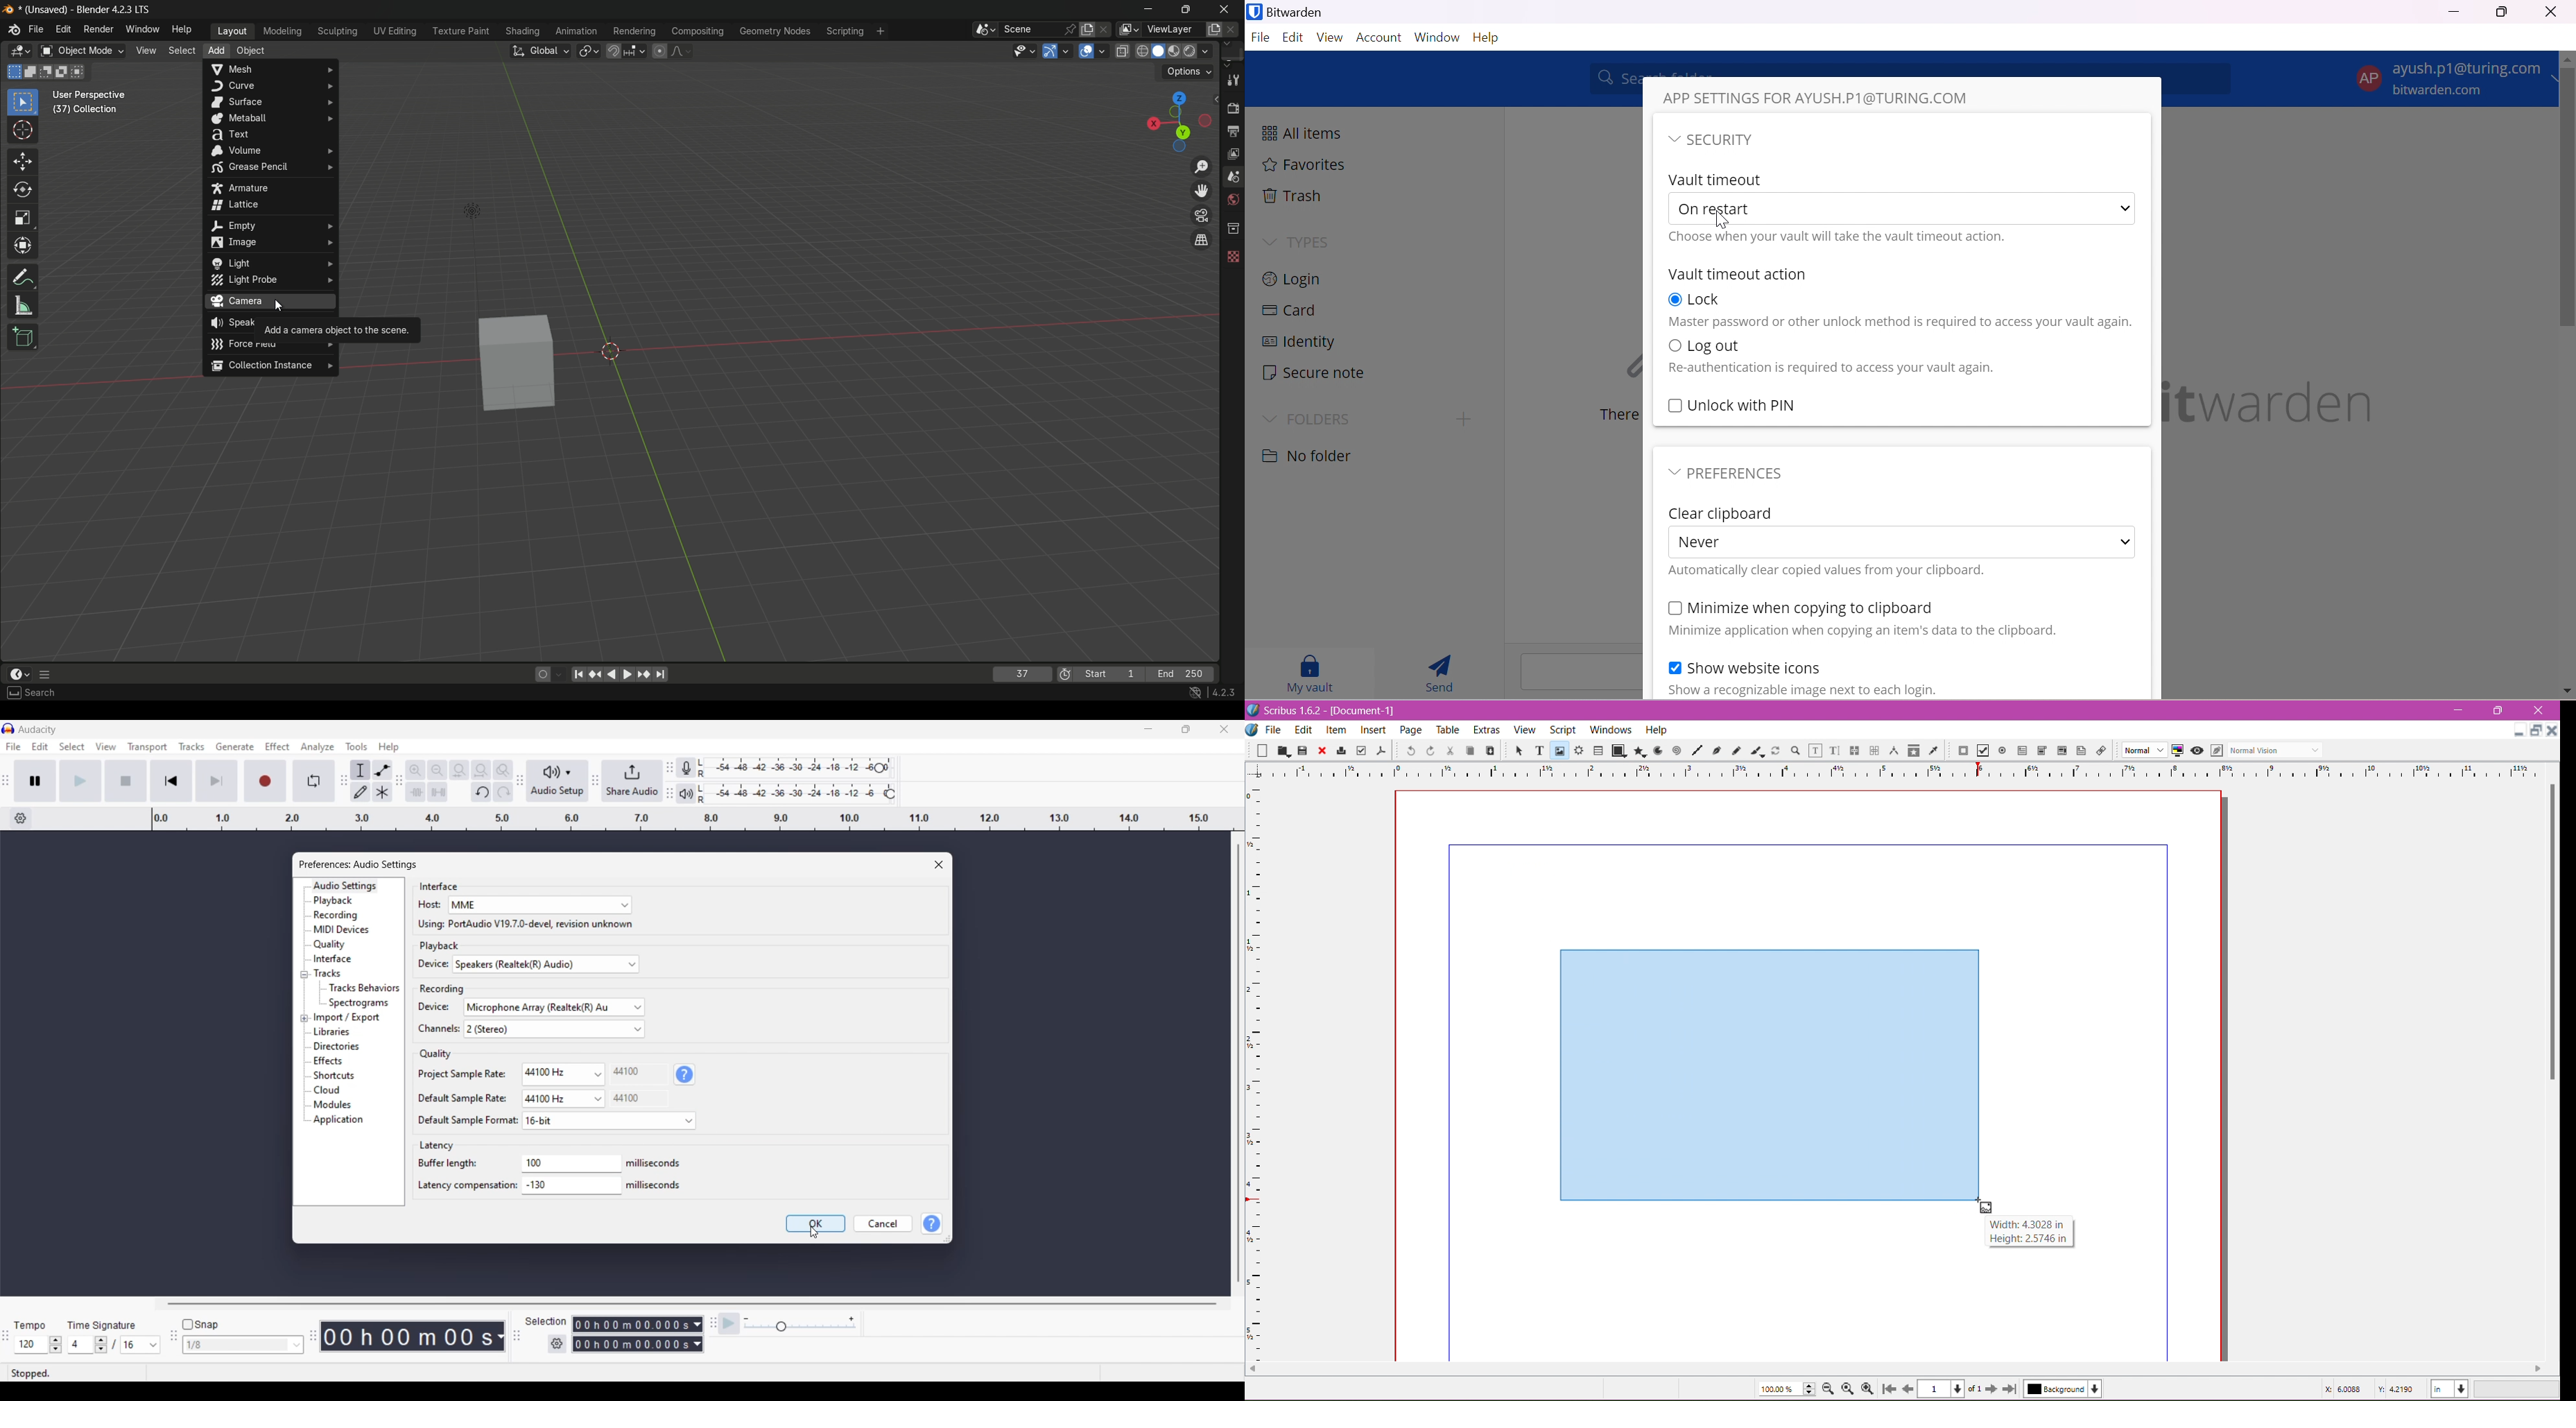  What do you see at coordinates (315, 781) in the screenshot?
I see `Enable looping` at bounding box center [315, 781].